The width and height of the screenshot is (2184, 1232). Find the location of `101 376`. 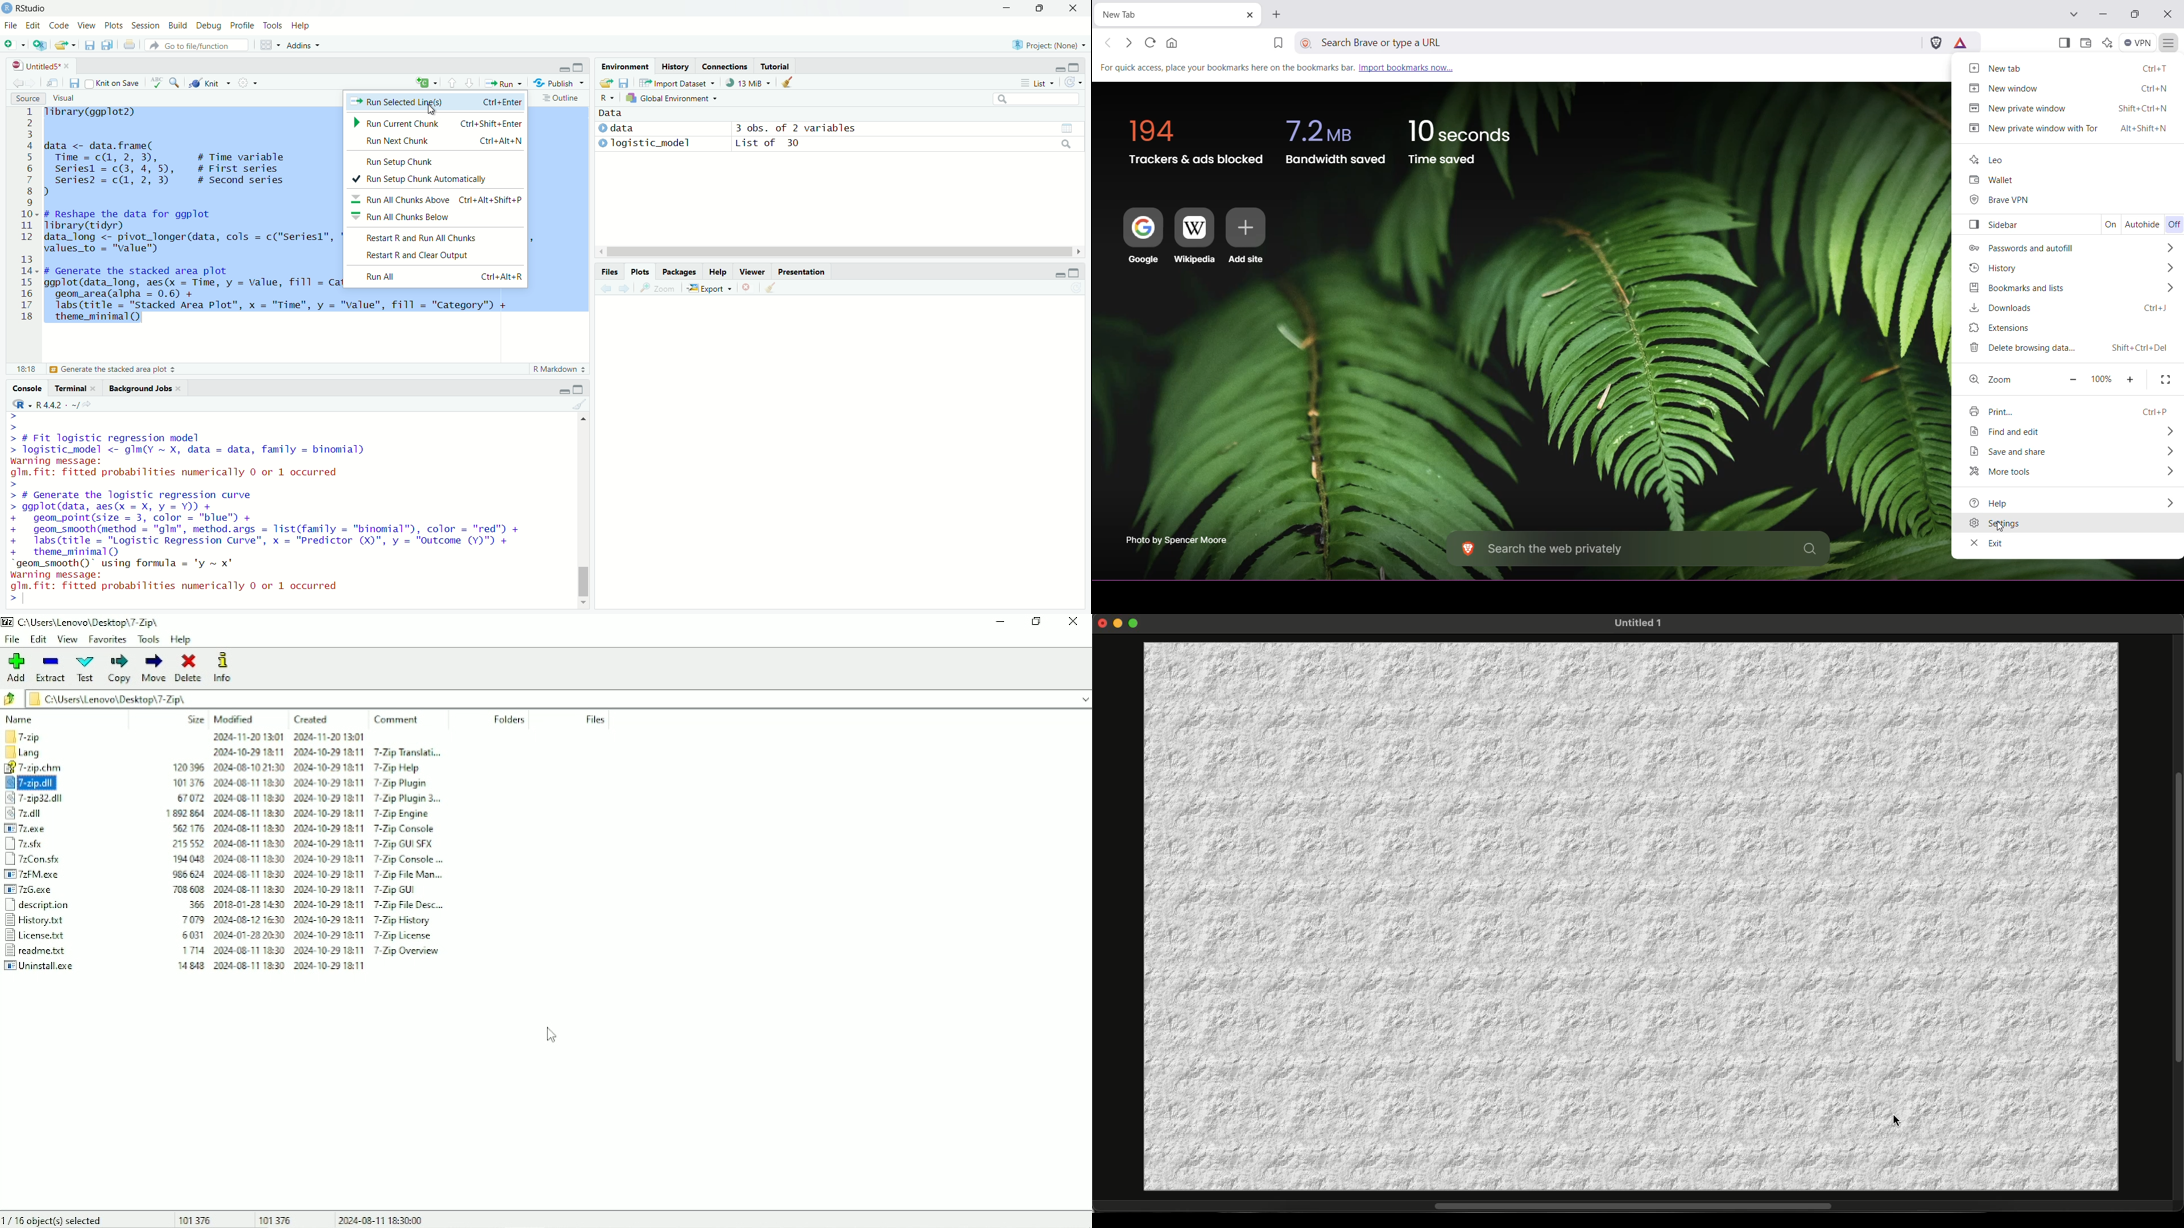

101 376 is located at coordinates (275, 1219).